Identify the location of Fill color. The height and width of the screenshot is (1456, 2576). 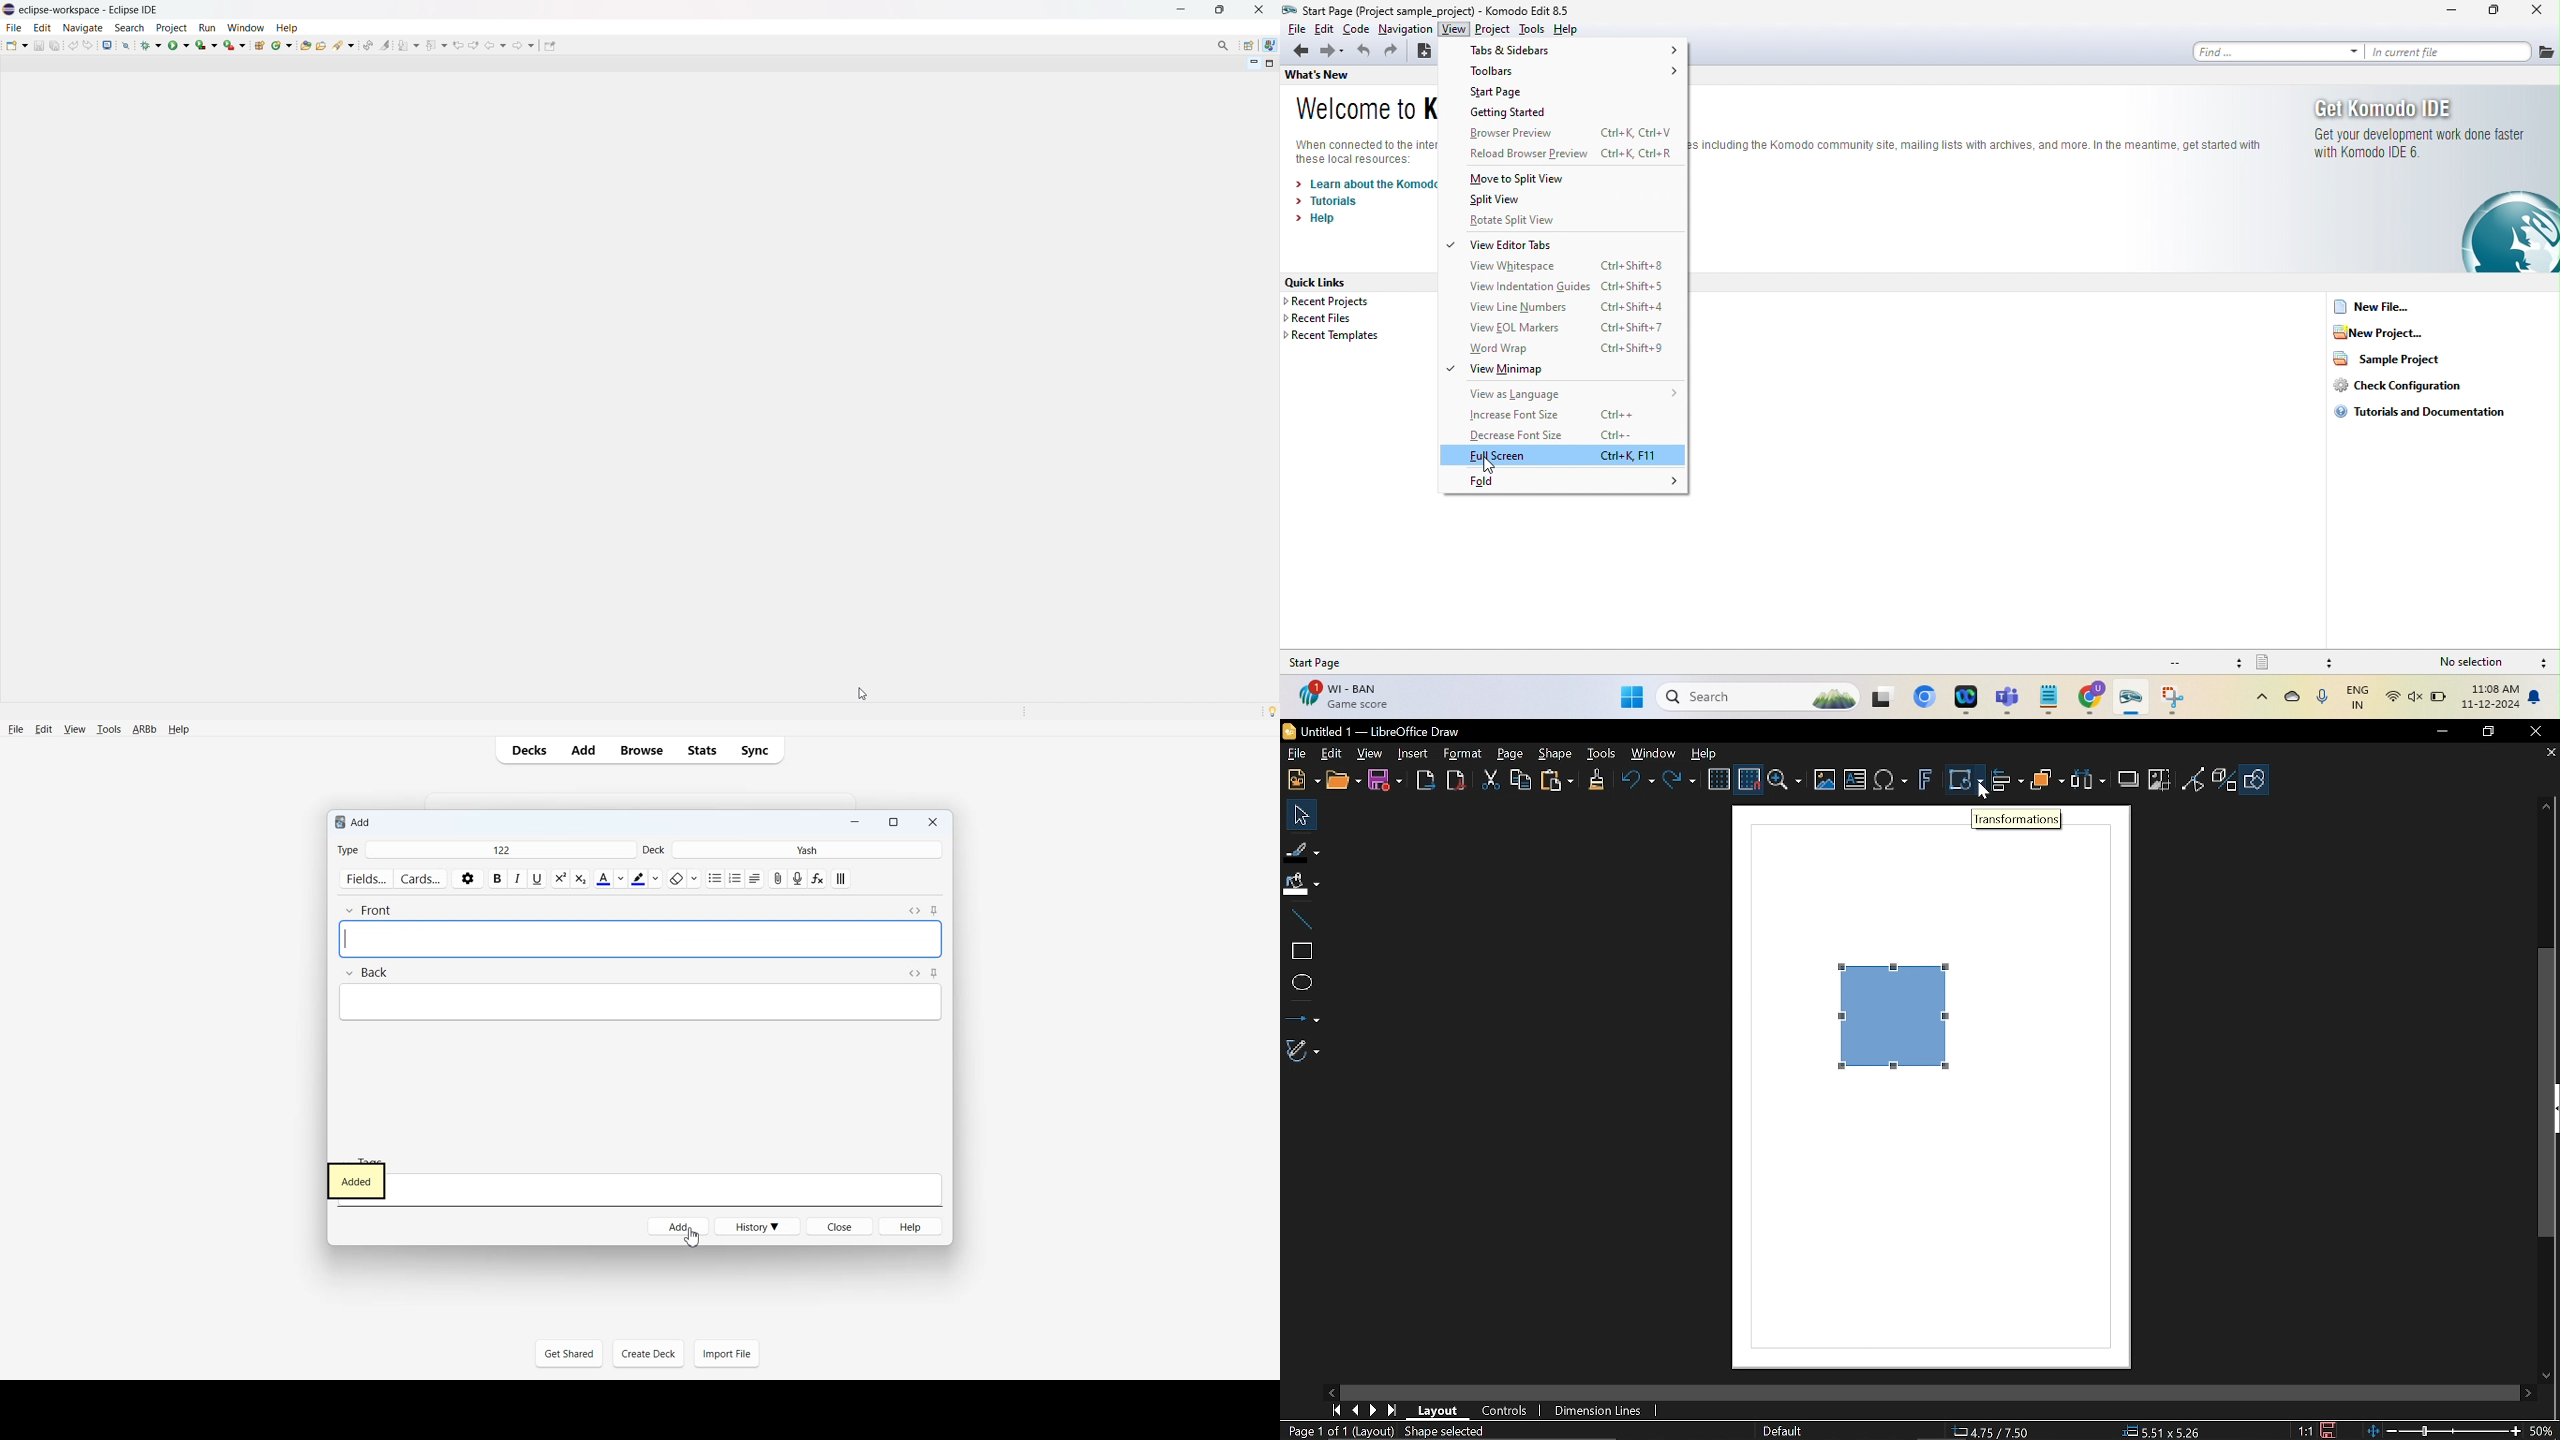
(1302, 884).